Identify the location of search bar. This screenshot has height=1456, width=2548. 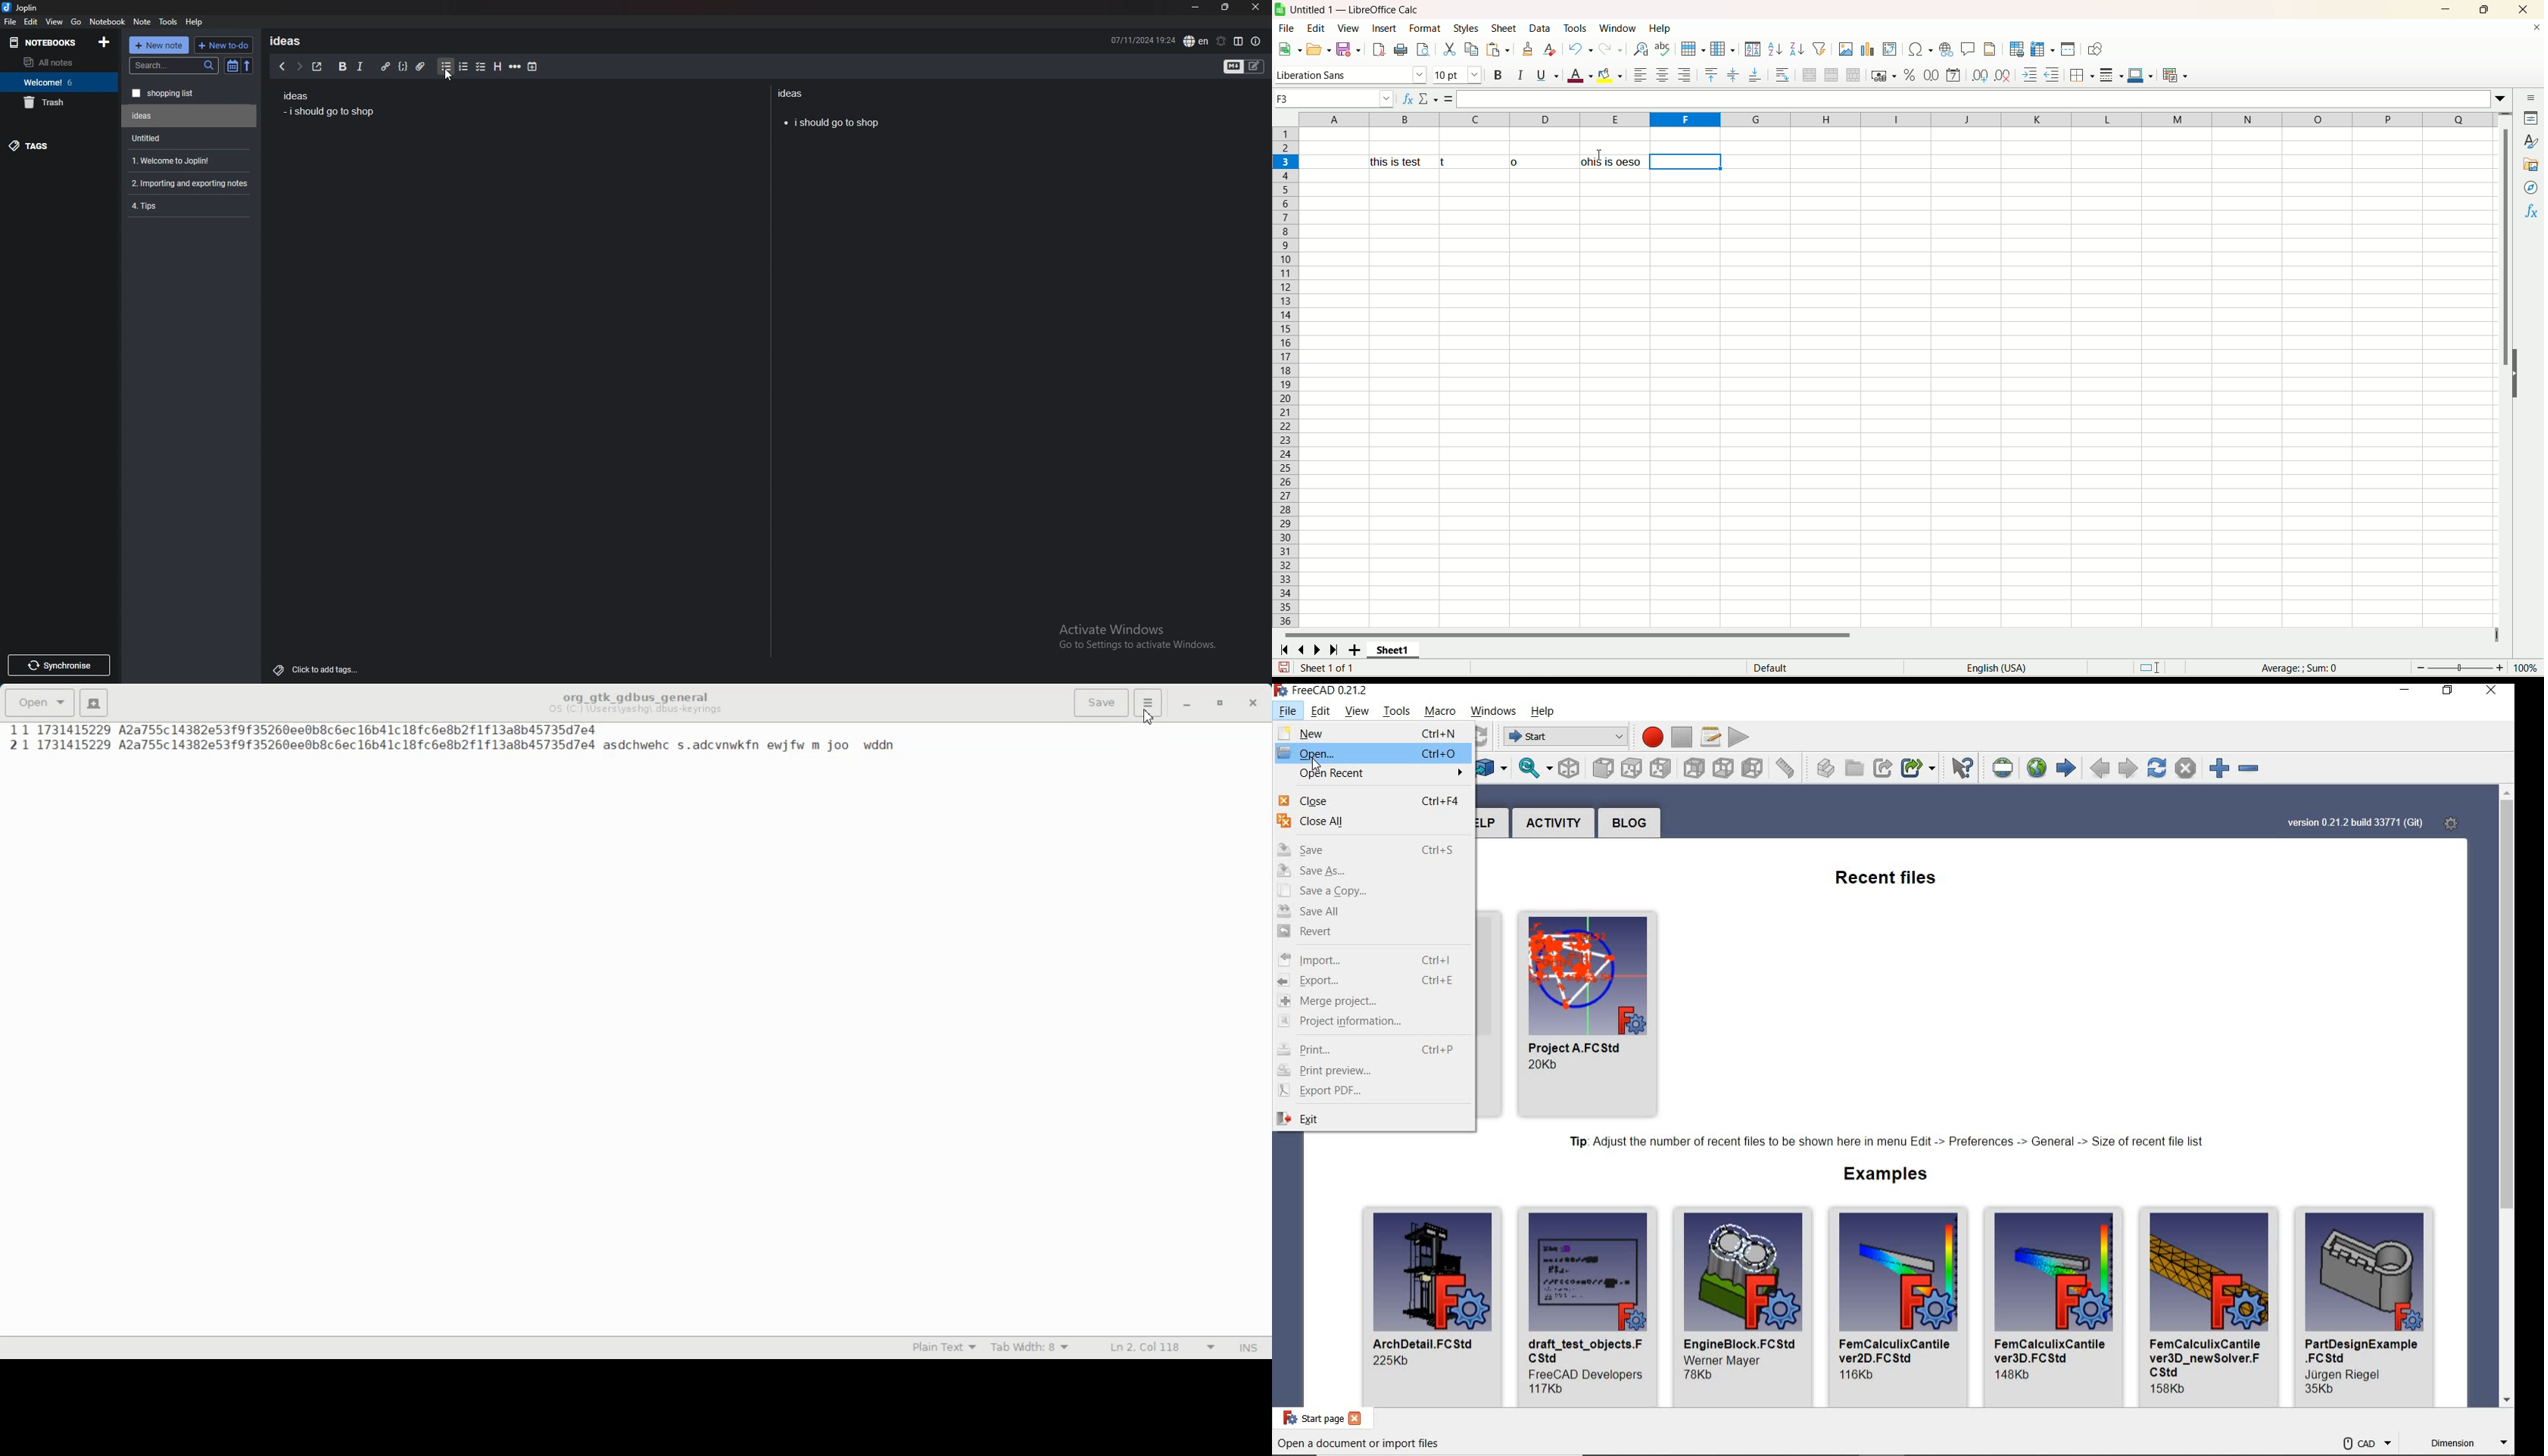
(174, 66).